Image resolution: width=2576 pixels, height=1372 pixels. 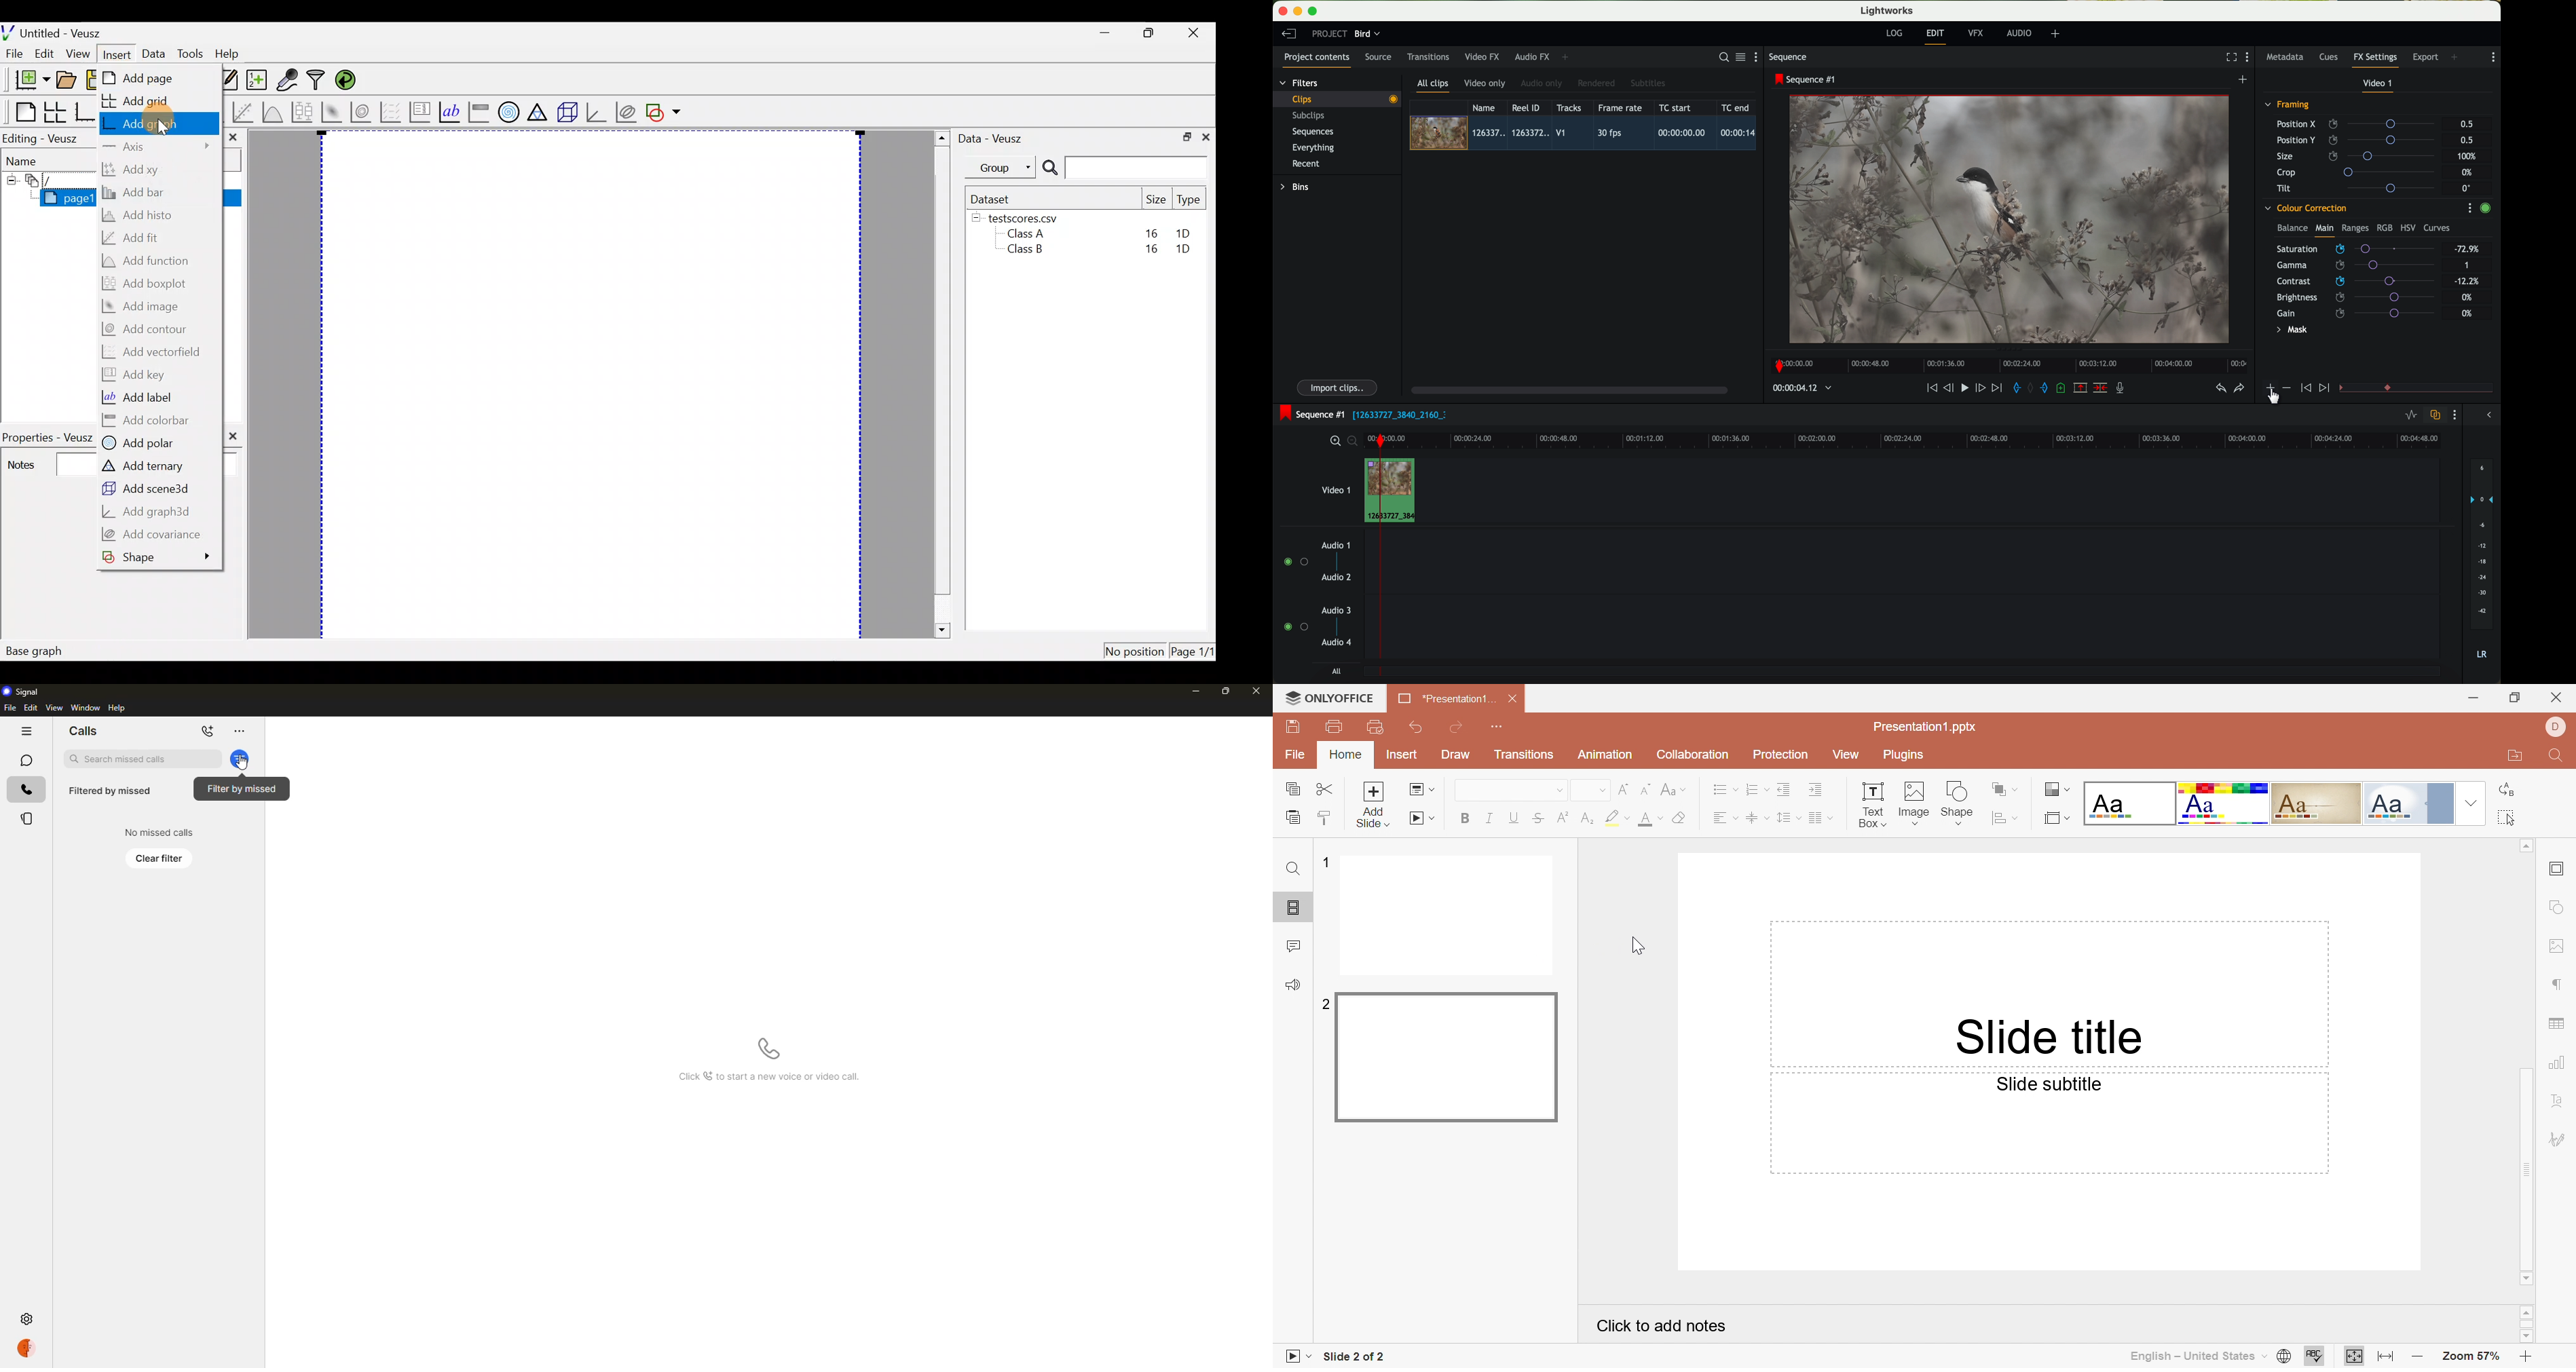 I want to click on Classic, so click(x=2317, y=803).